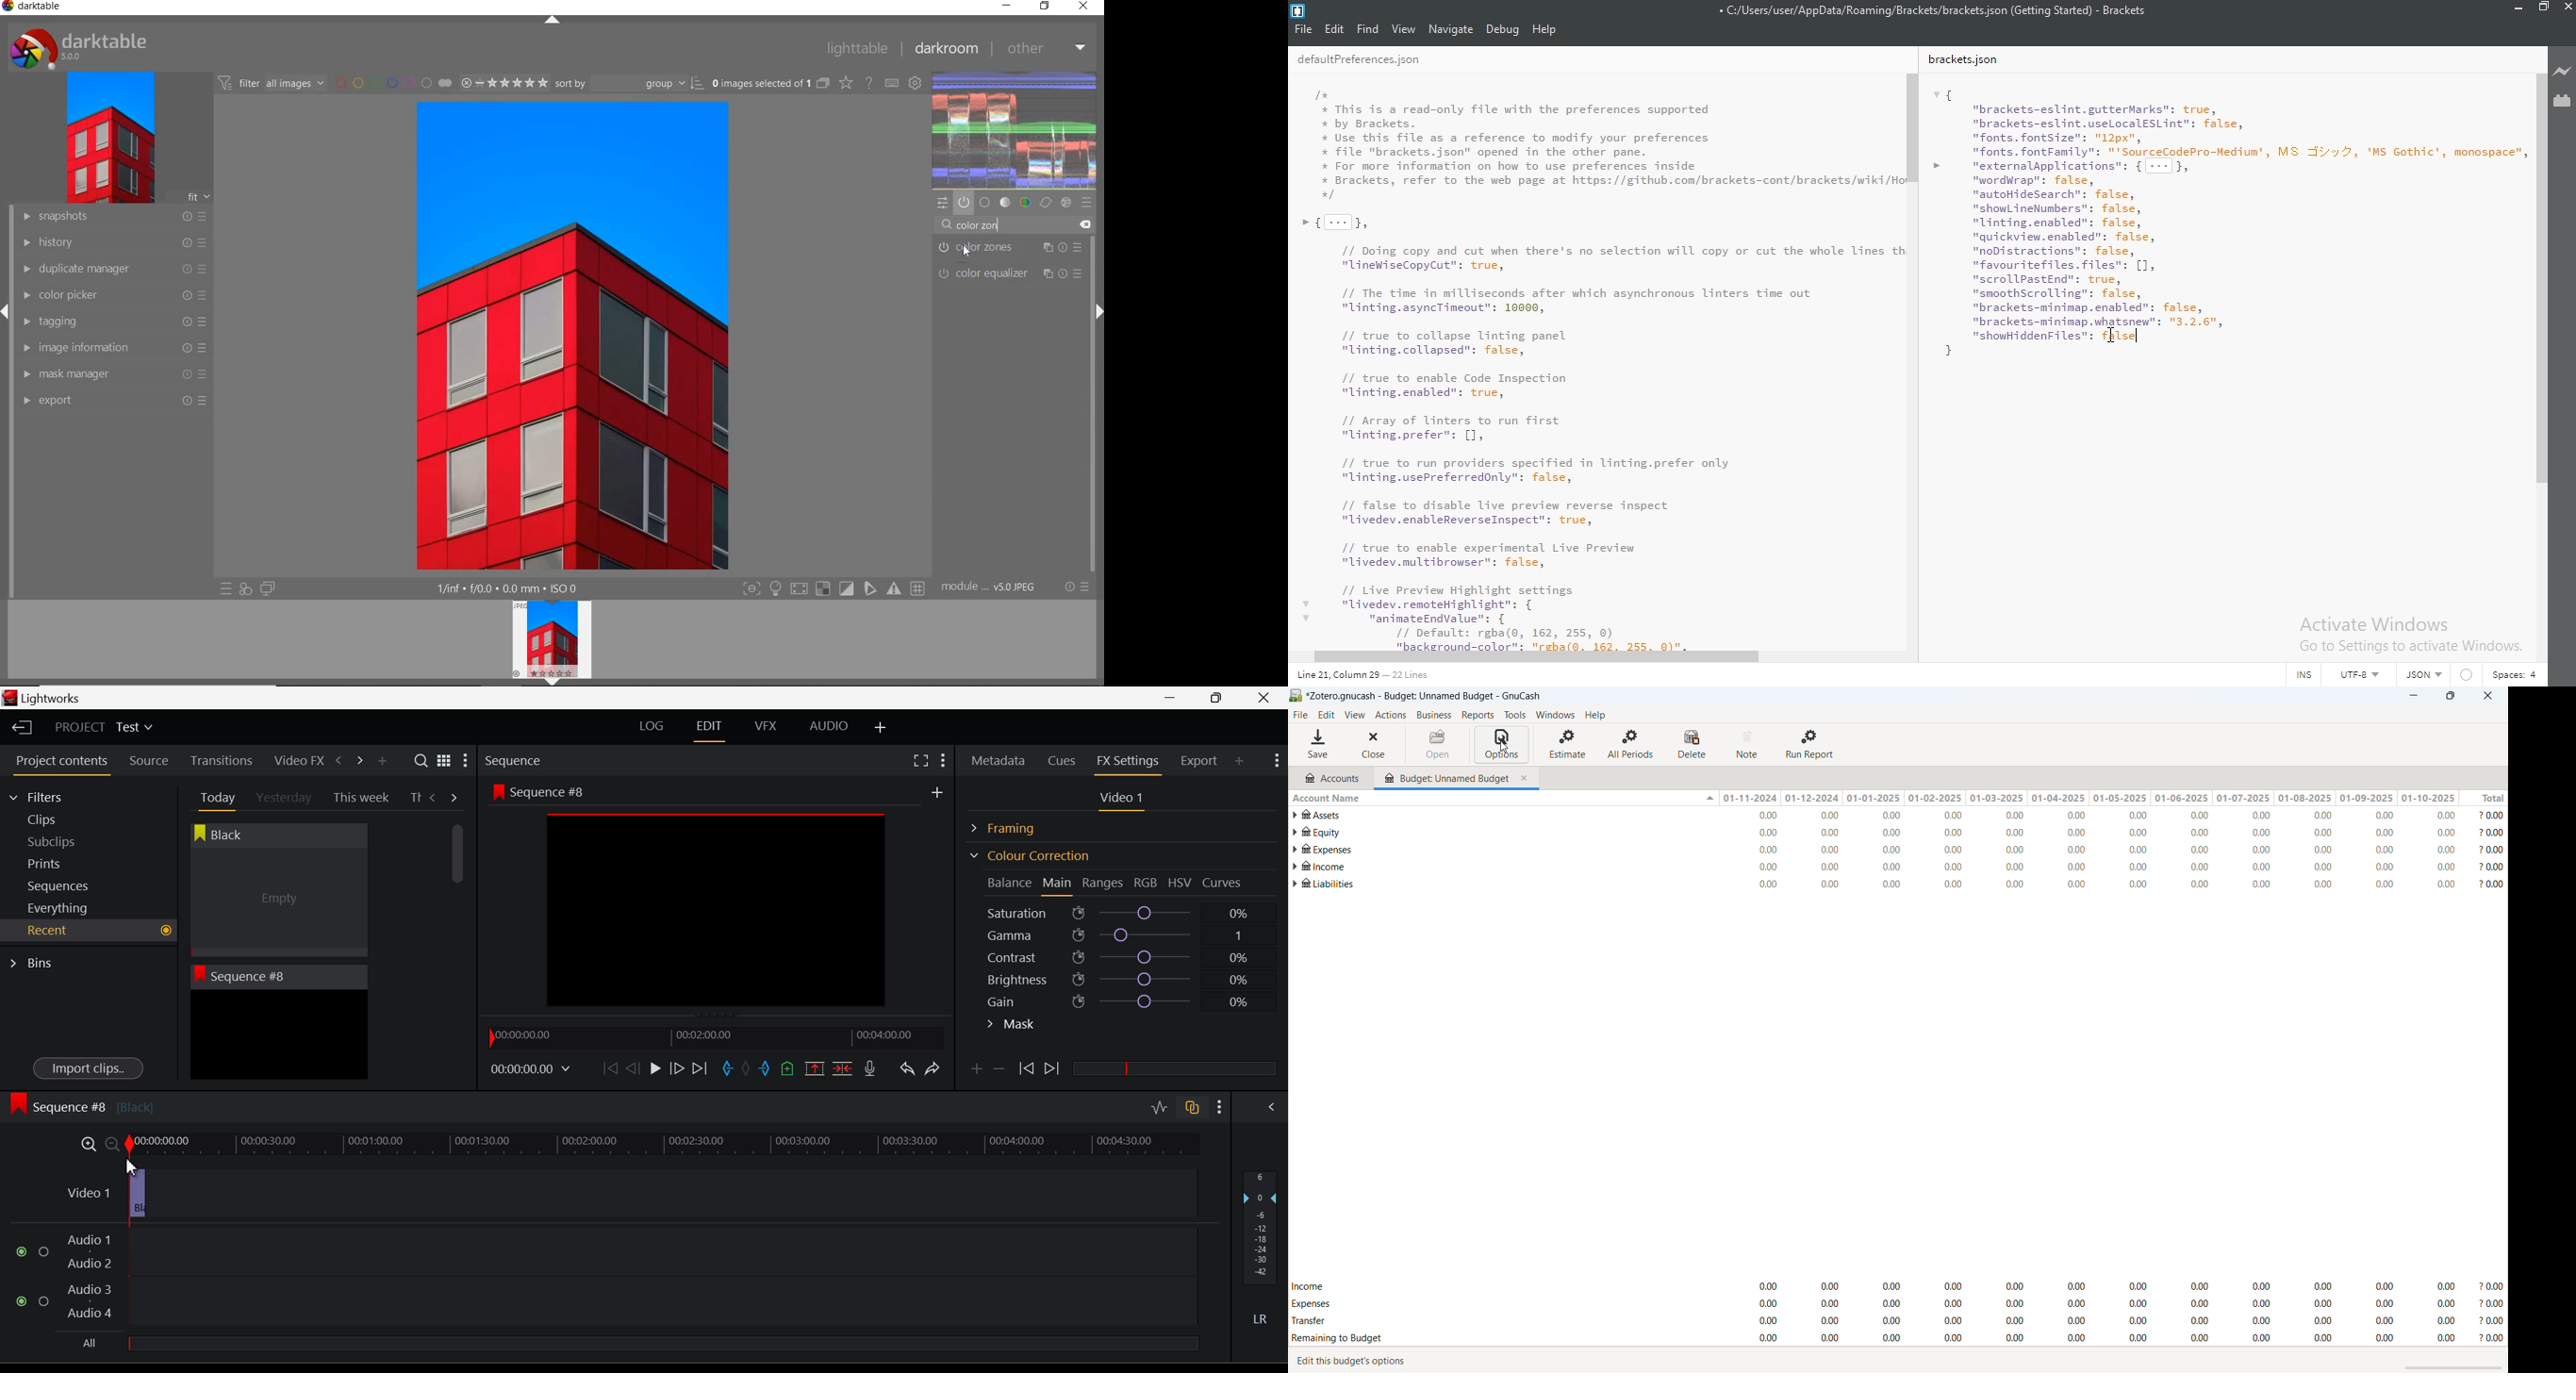 The width and height of the screenshot is (2576, 1400). What do you see at coordinates (1025, 1070) in the screenshot?
I see `Previous keyframe` at bounding box center [1025, 1070].